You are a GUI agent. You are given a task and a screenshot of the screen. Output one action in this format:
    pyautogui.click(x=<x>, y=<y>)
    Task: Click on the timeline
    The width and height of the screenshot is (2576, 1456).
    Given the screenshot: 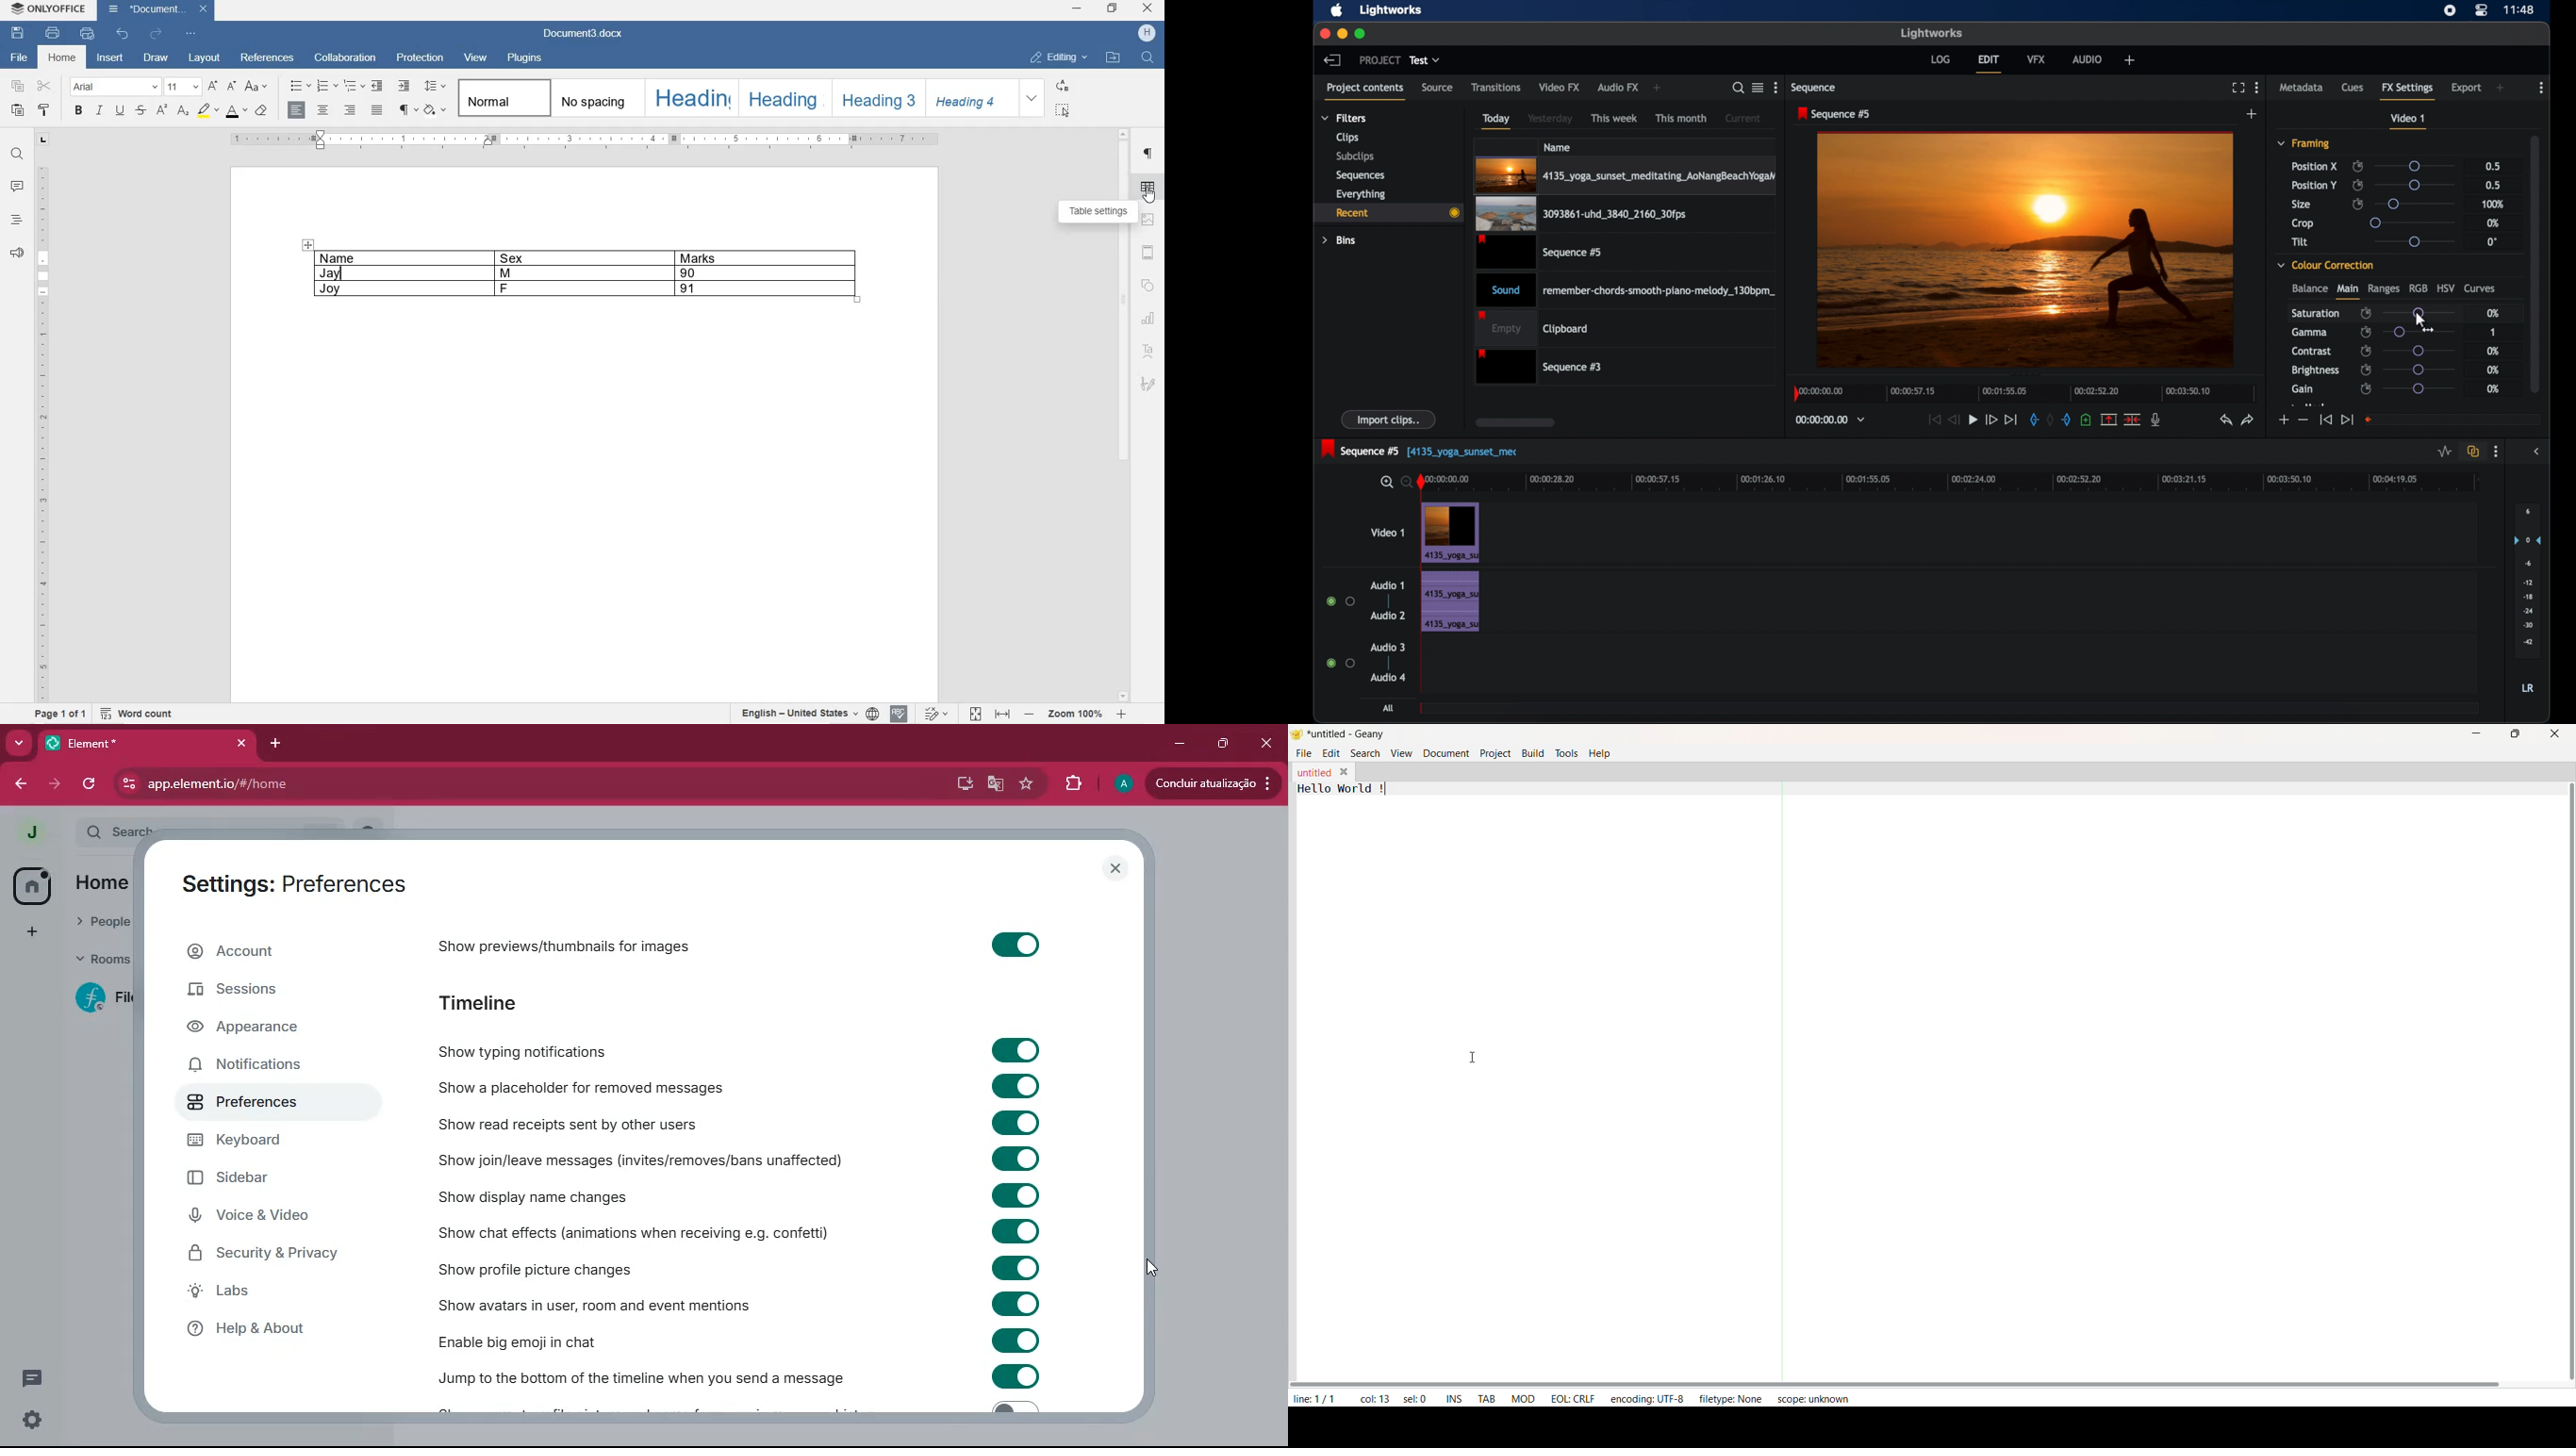 What is the action you would take?
    pyautogui.click(x=482, y=1004)
    